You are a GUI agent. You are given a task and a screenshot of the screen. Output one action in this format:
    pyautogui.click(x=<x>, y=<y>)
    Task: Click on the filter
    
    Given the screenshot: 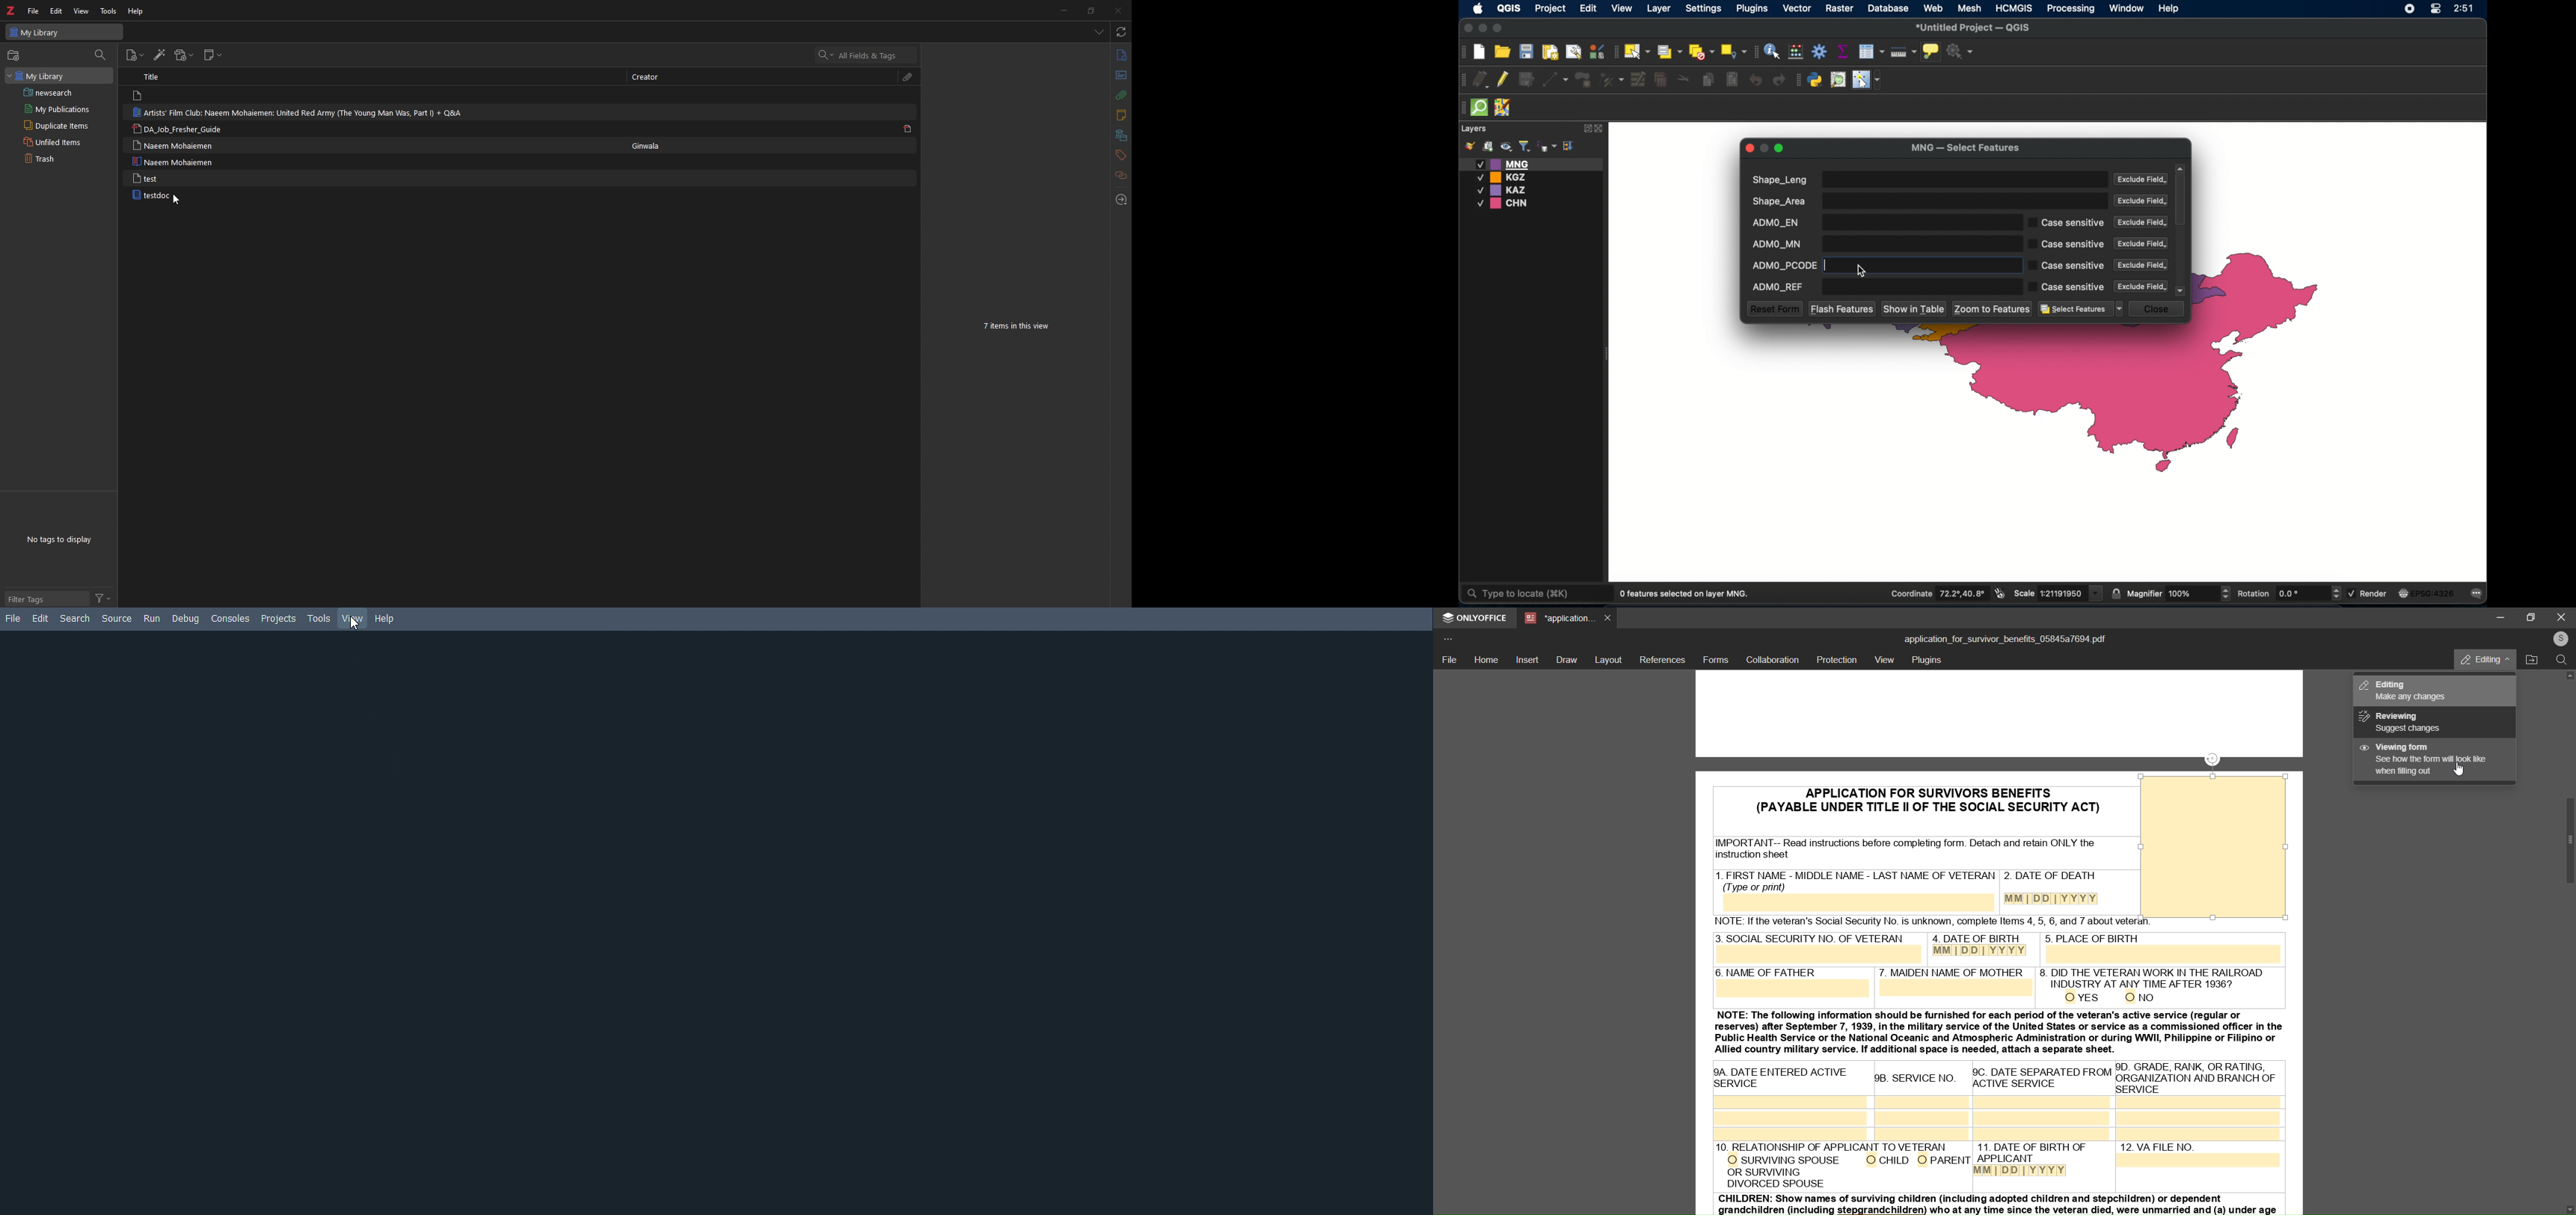 What is the action you would take?
    pyautogui.click(x=103, y=599)
    